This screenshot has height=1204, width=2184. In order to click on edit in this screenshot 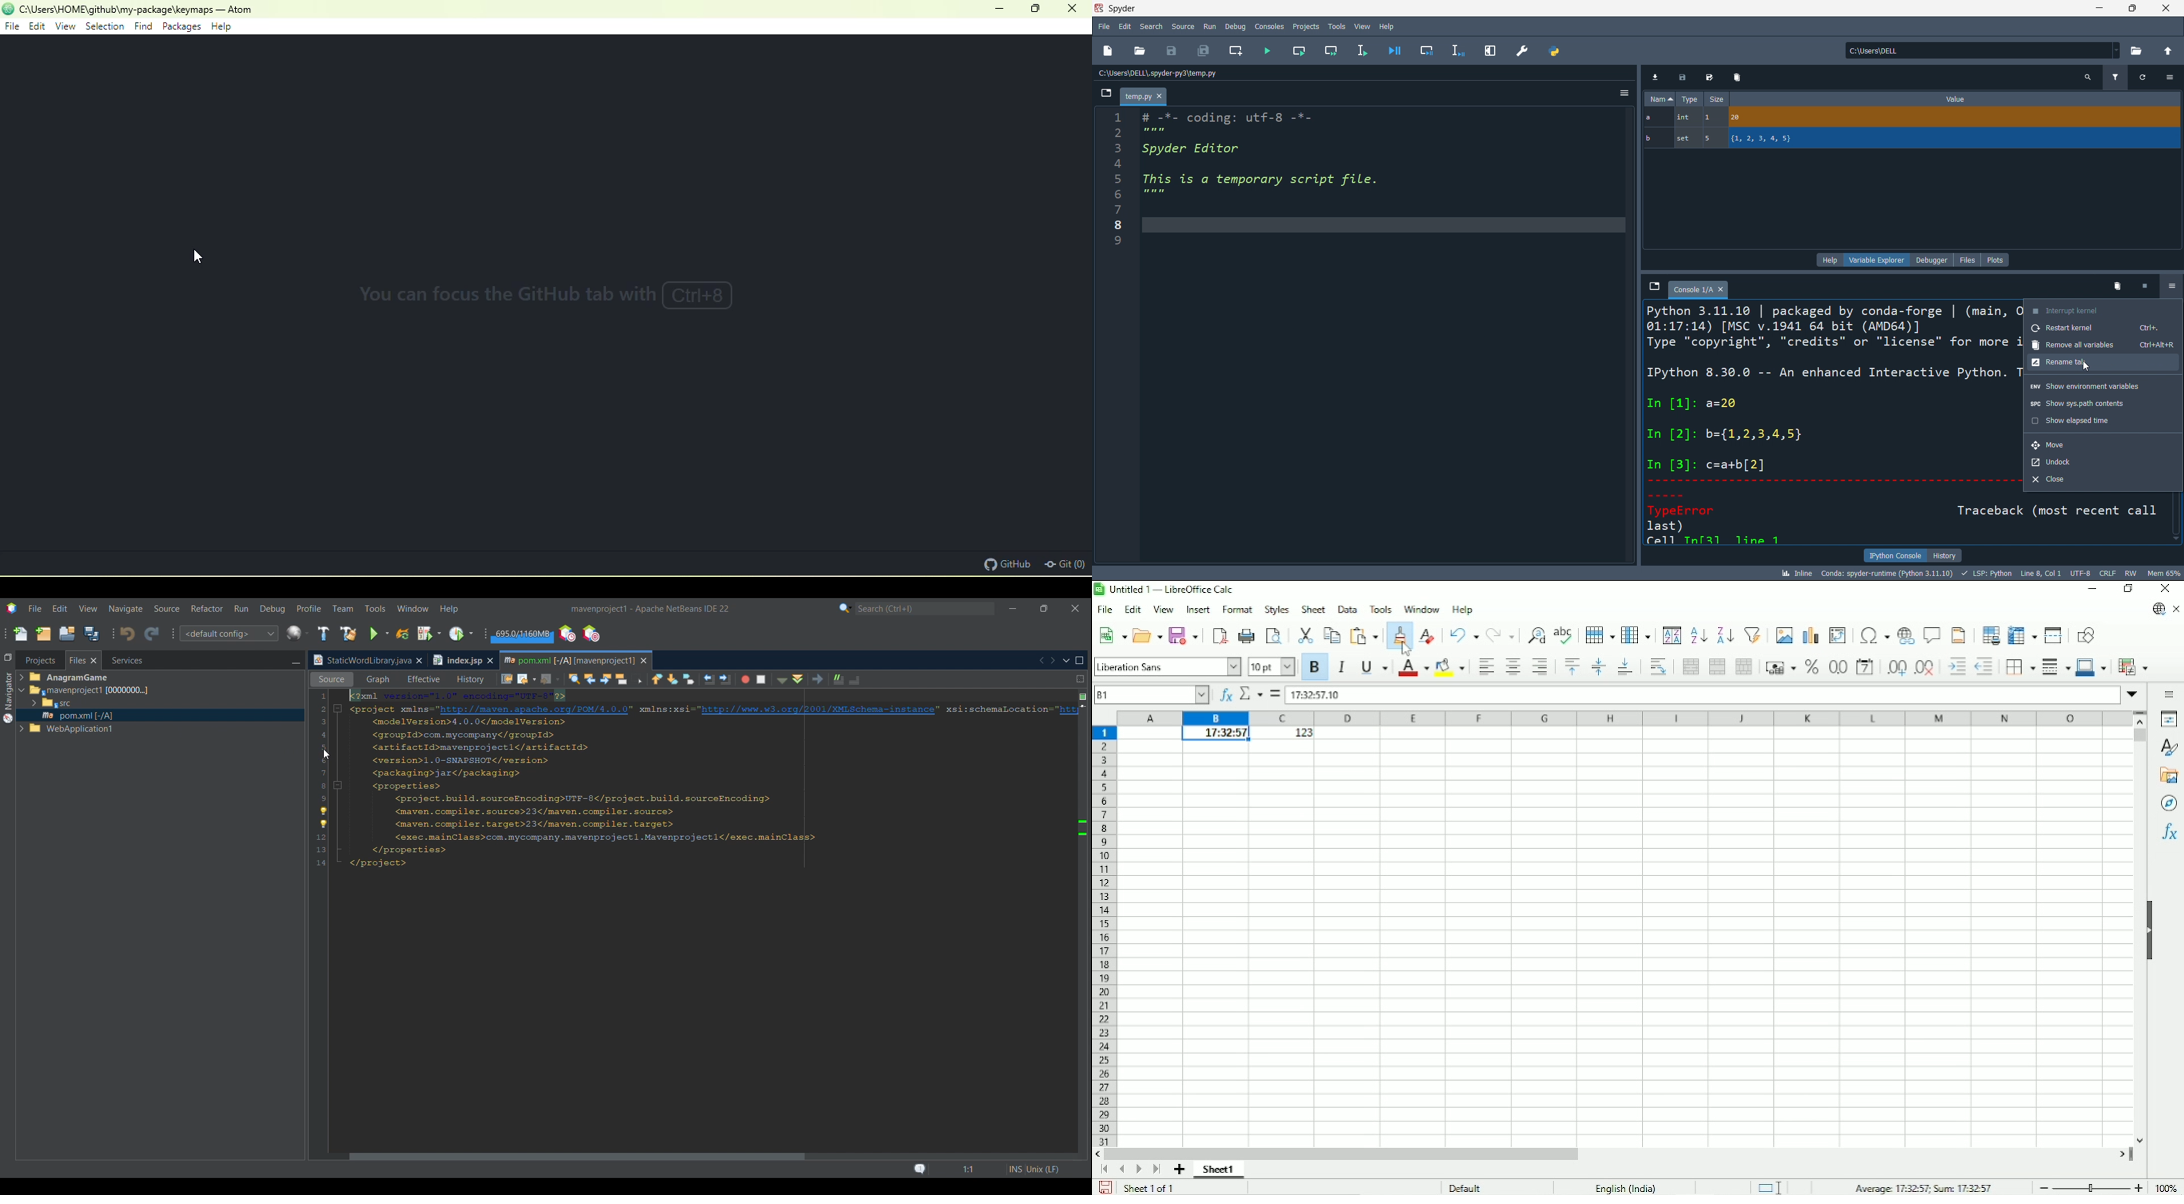, I will do `click(1126, 28)`.